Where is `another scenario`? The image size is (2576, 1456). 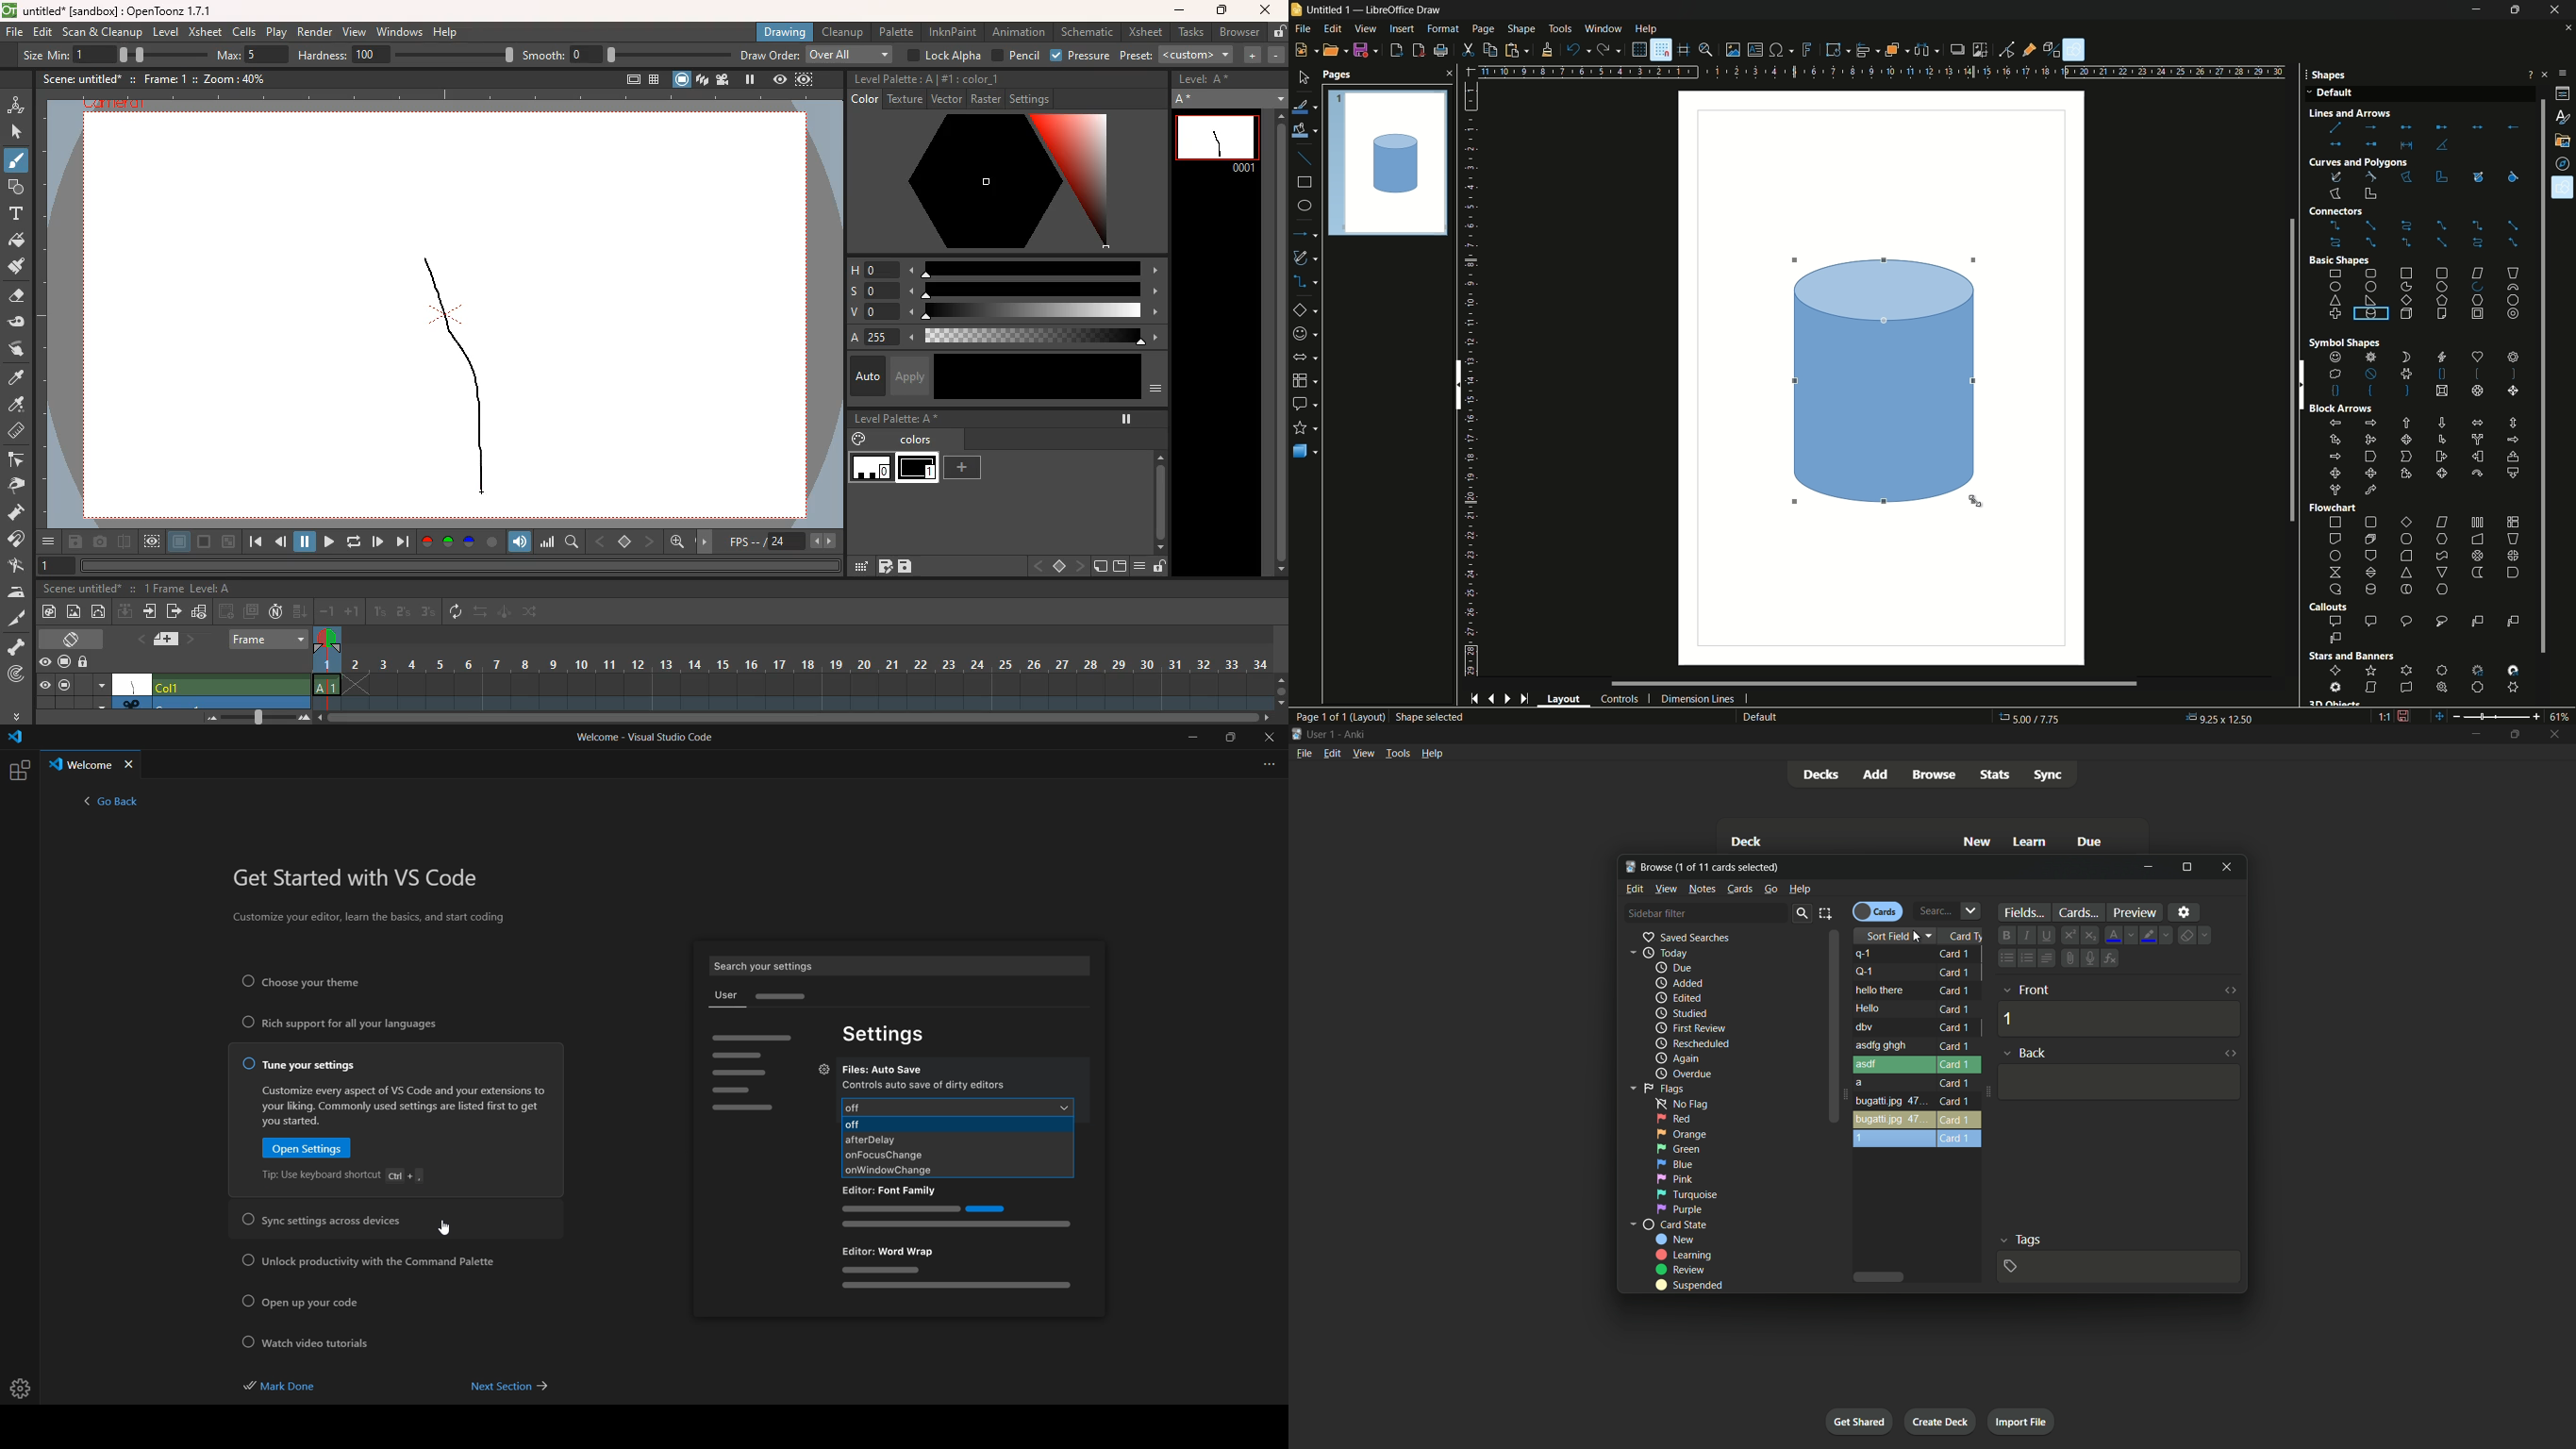
another scenario is located at coordinates (212, 702).